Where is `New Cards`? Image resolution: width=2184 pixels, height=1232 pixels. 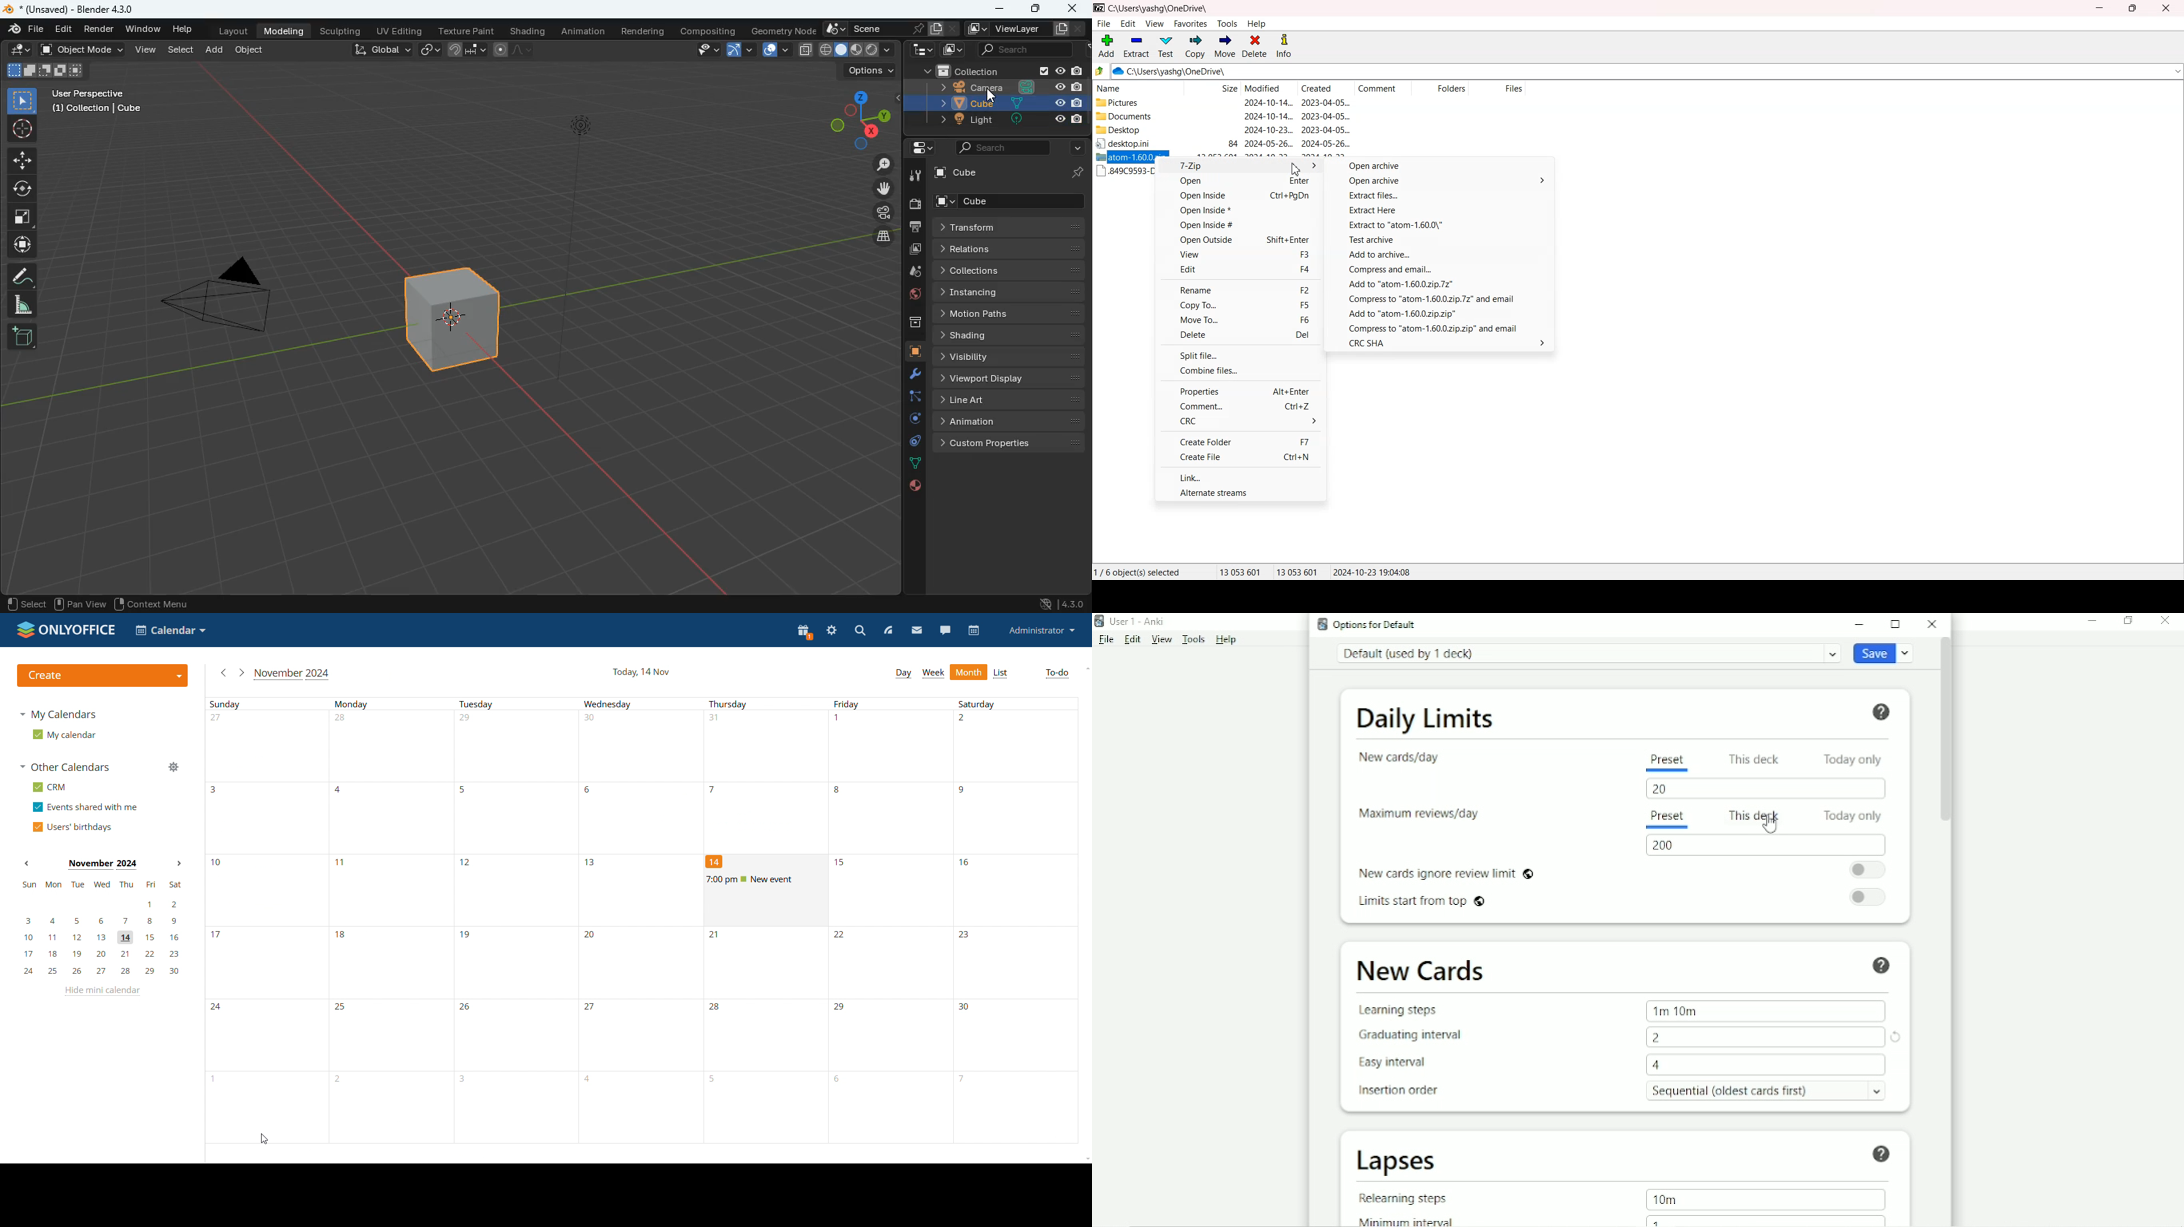
New Cards is located at coordinates (1422, 971).